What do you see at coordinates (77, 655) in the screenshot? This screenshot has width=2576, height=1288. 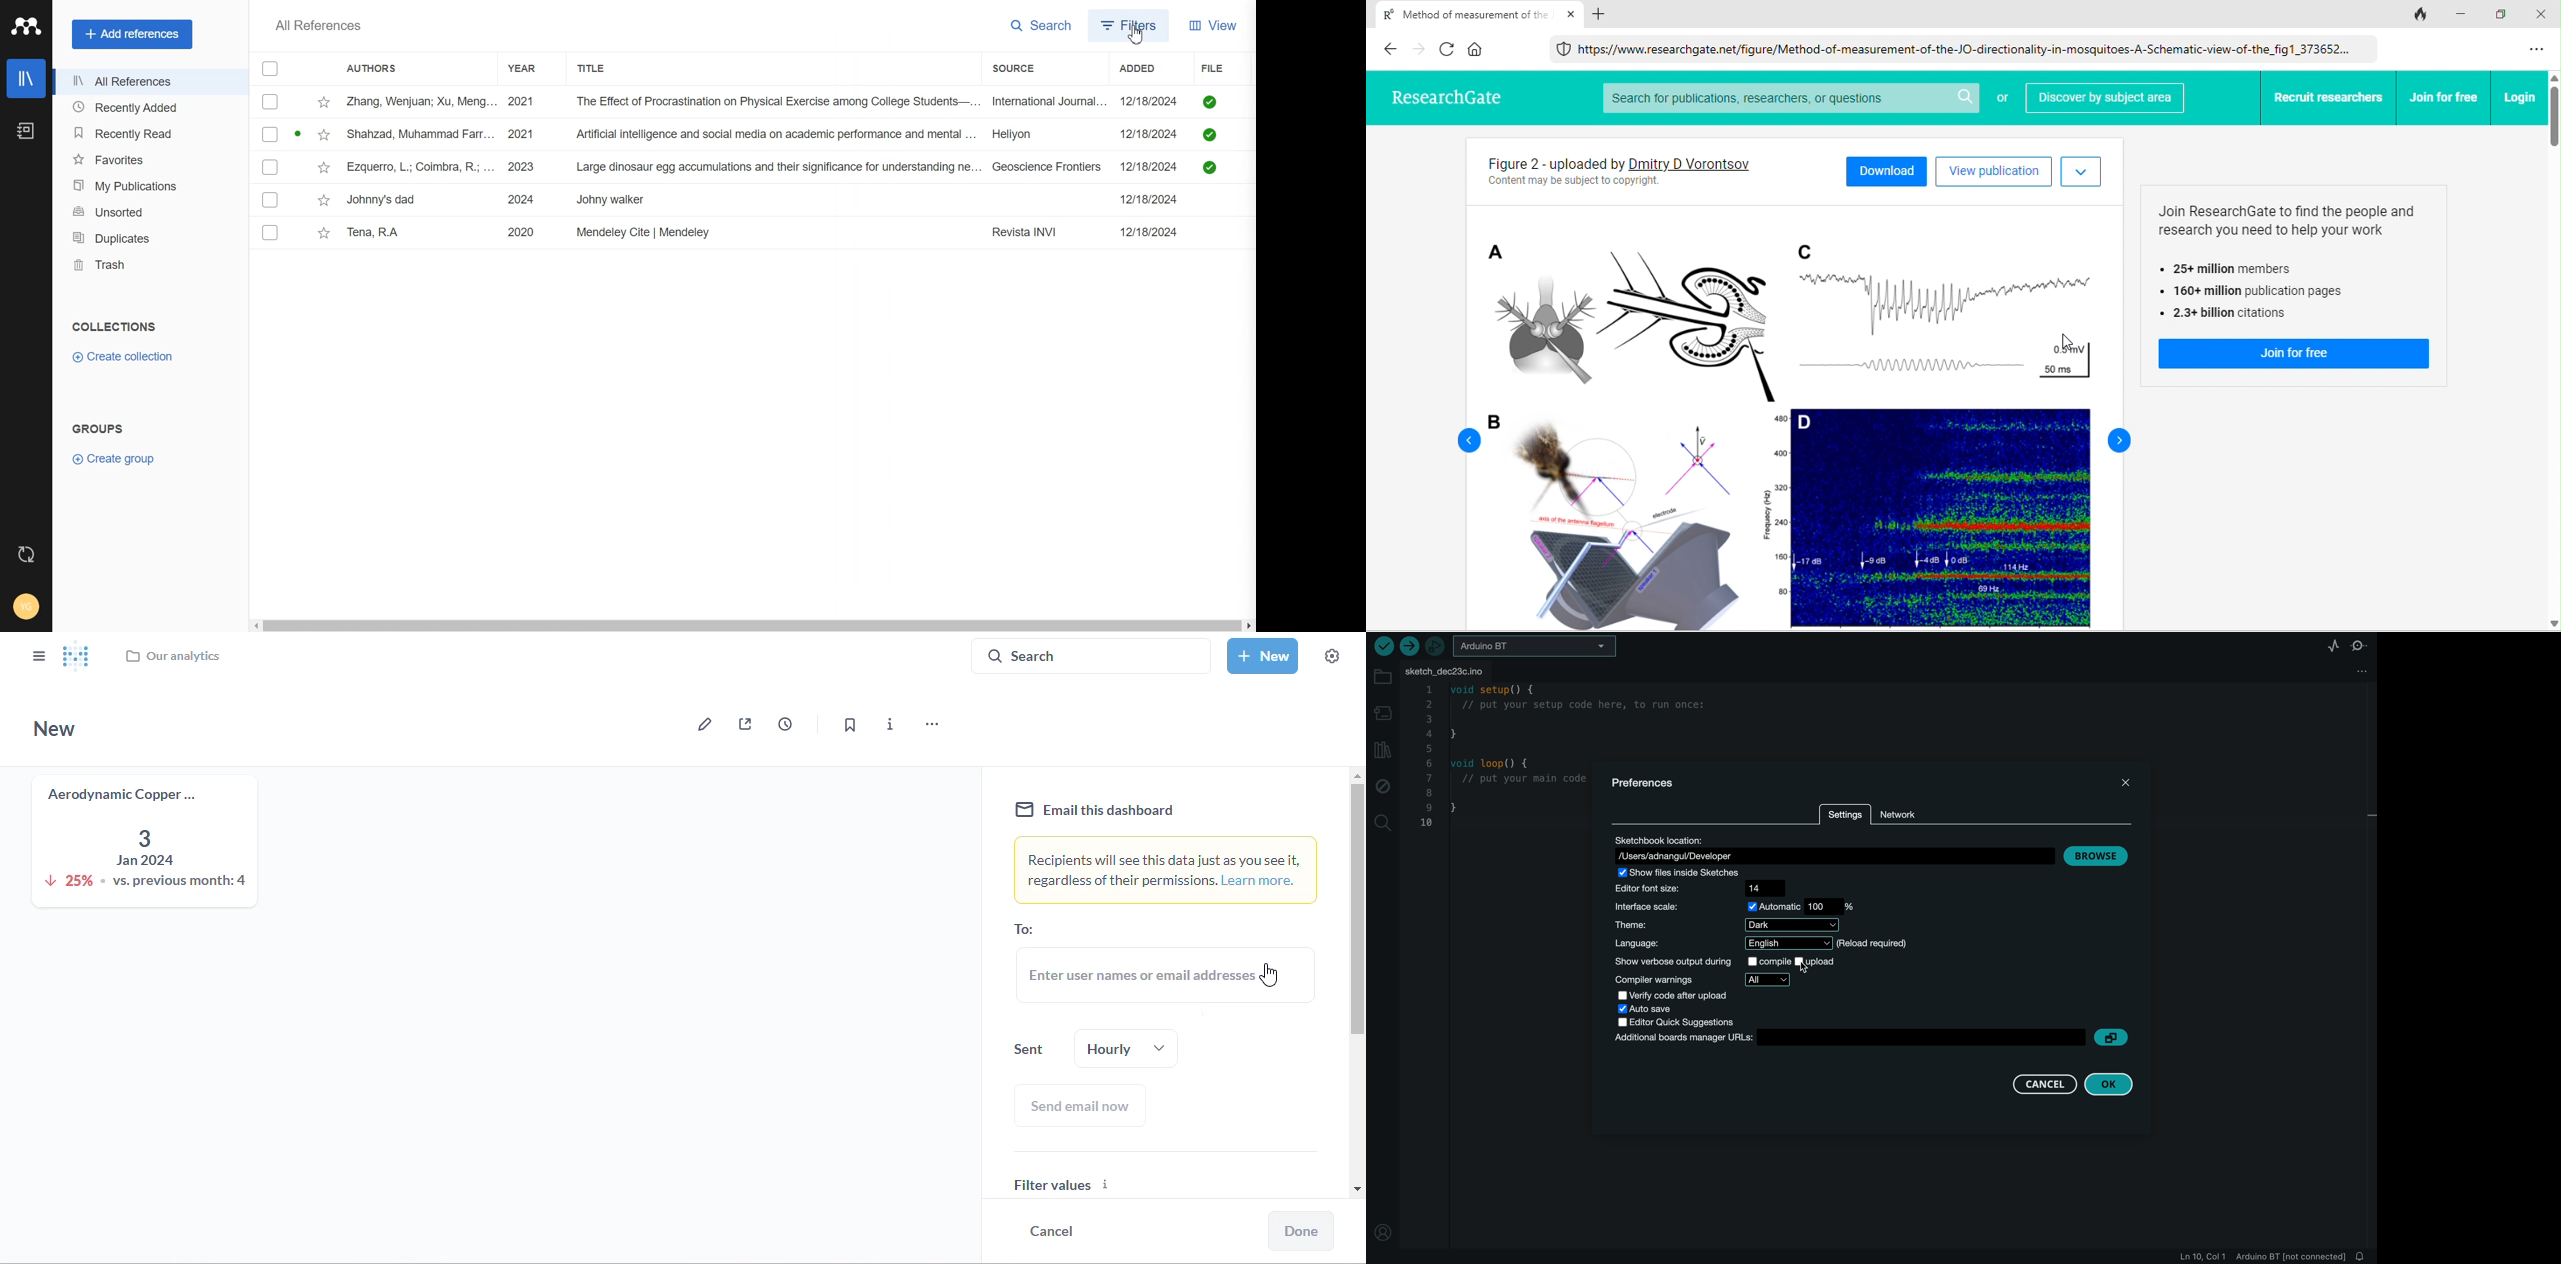 I see `logo` at bounding box center [77, 655].